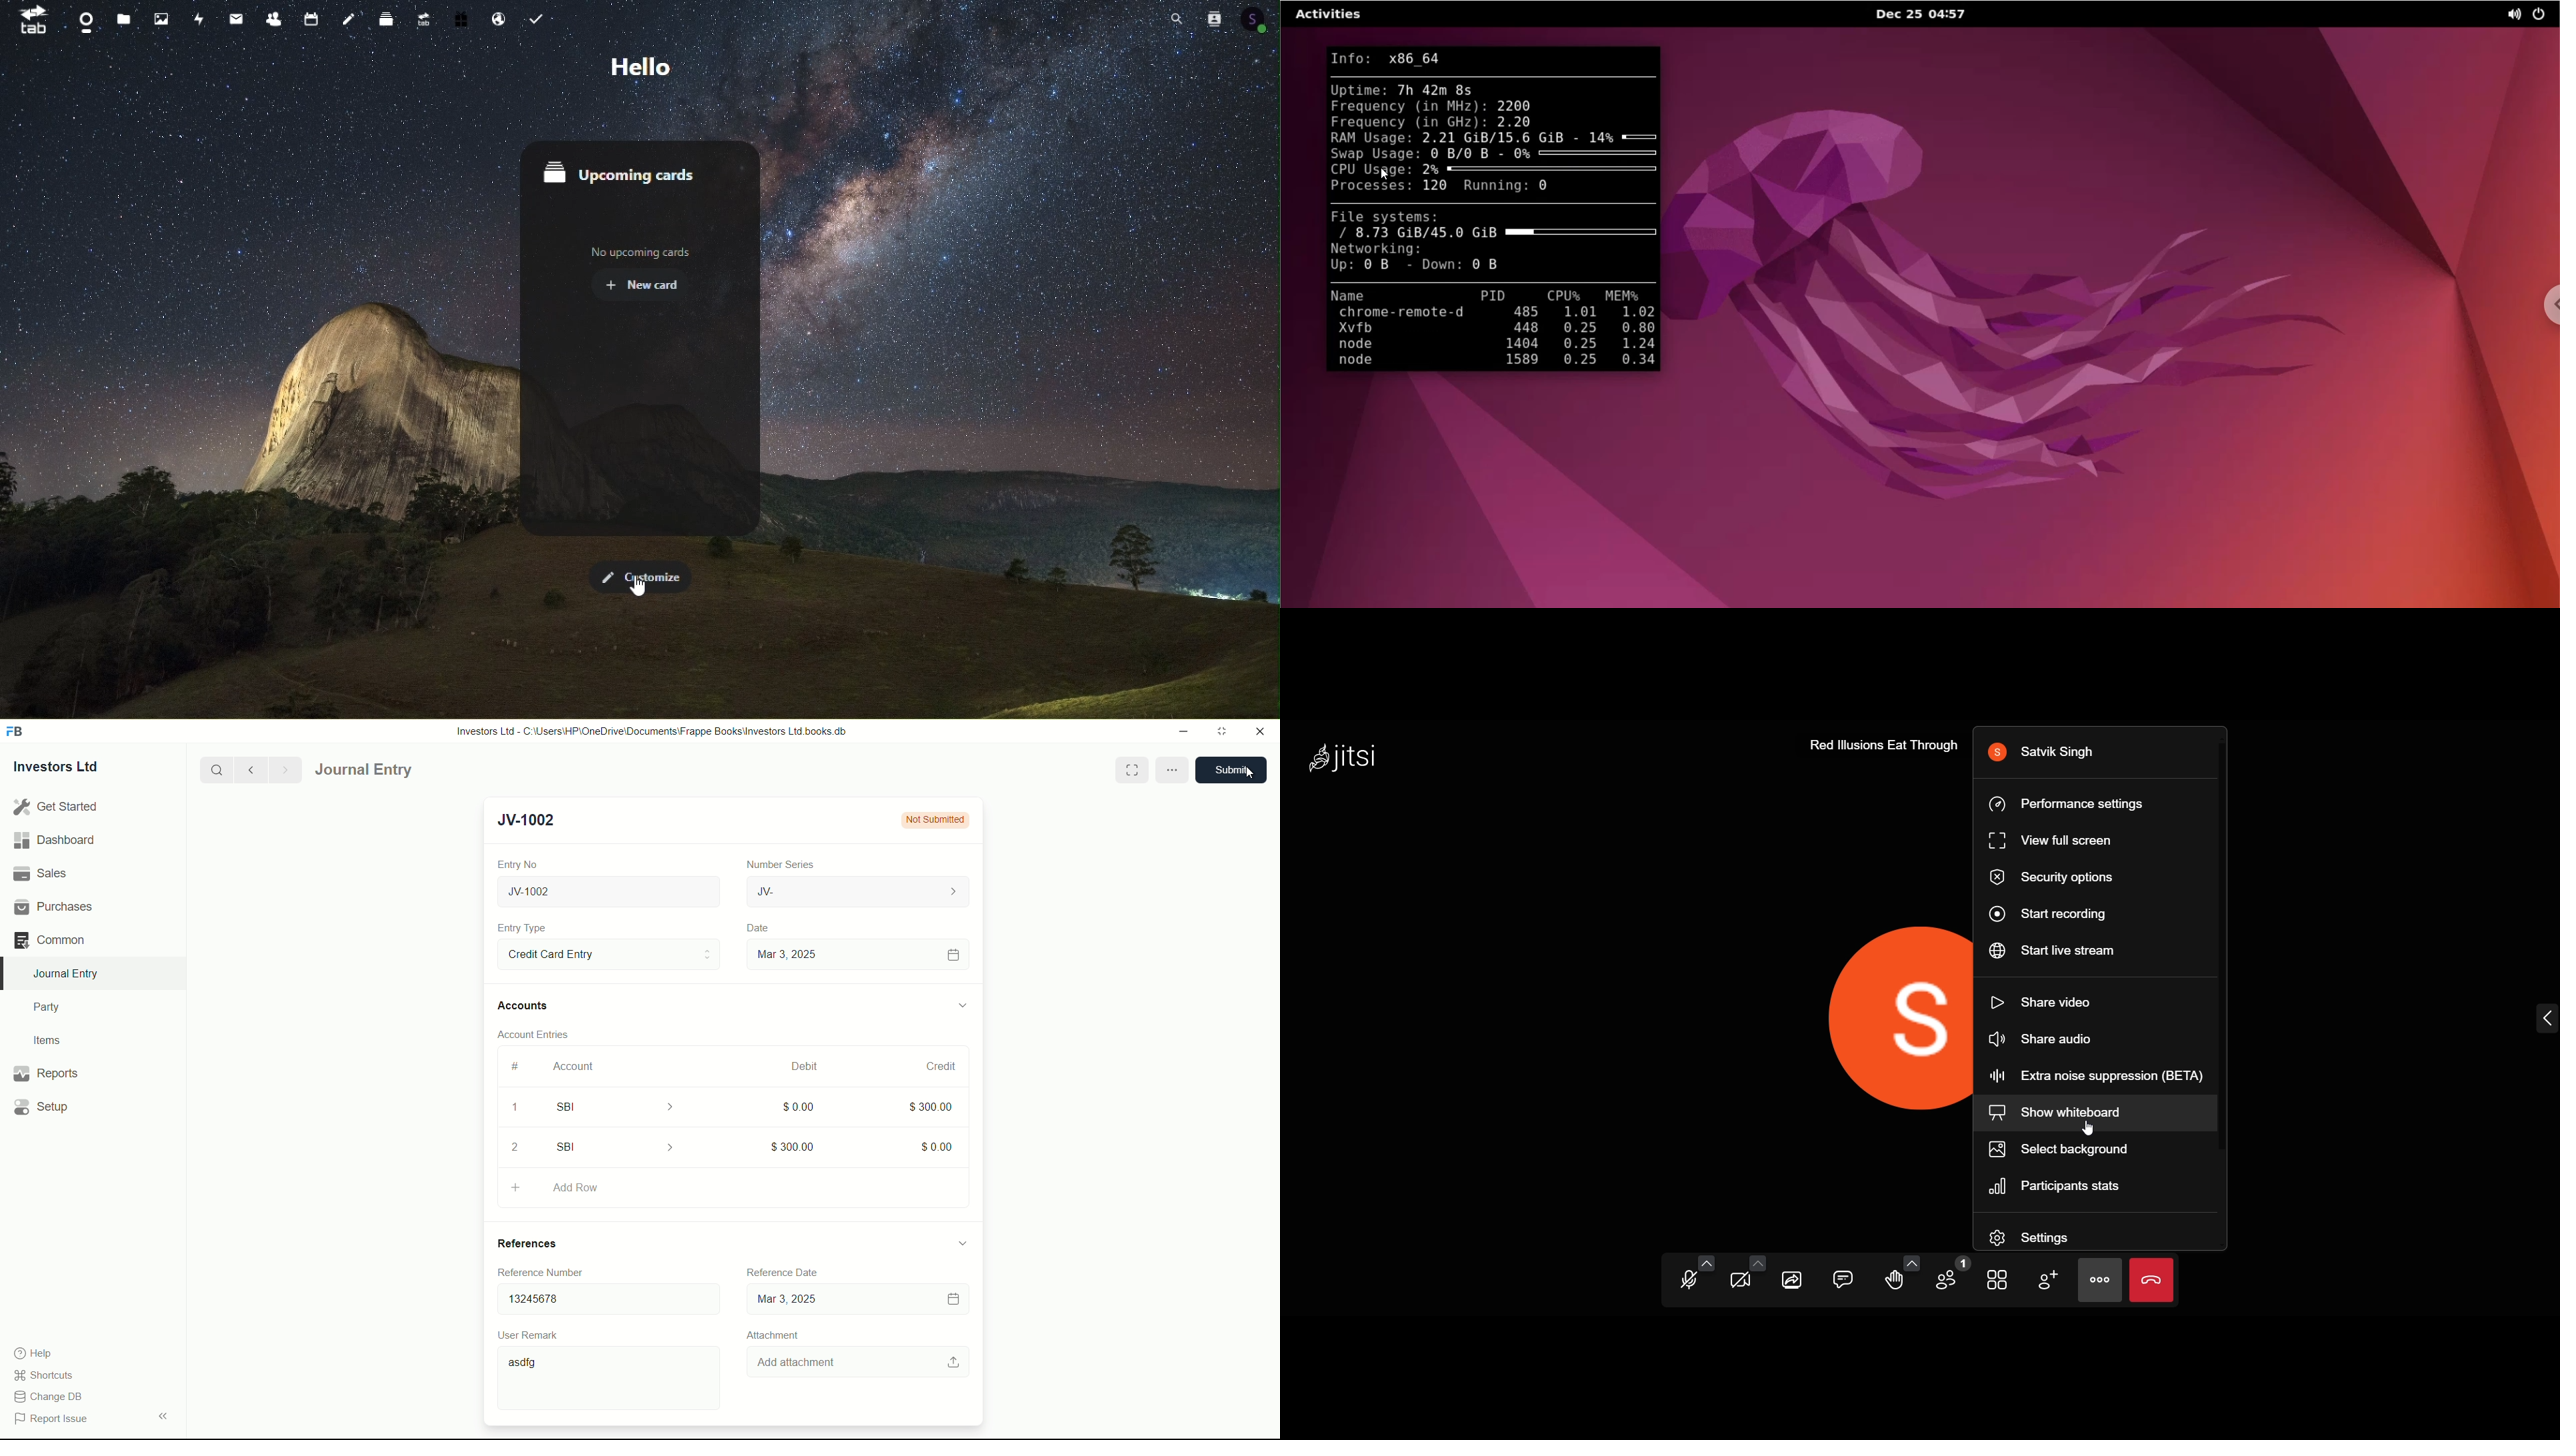 Image resolution: width=2576 pixels, height=1456 pixels. Describe the element at coordinates (611, 1381) in the screenshot. I see `asdfg` at that location.